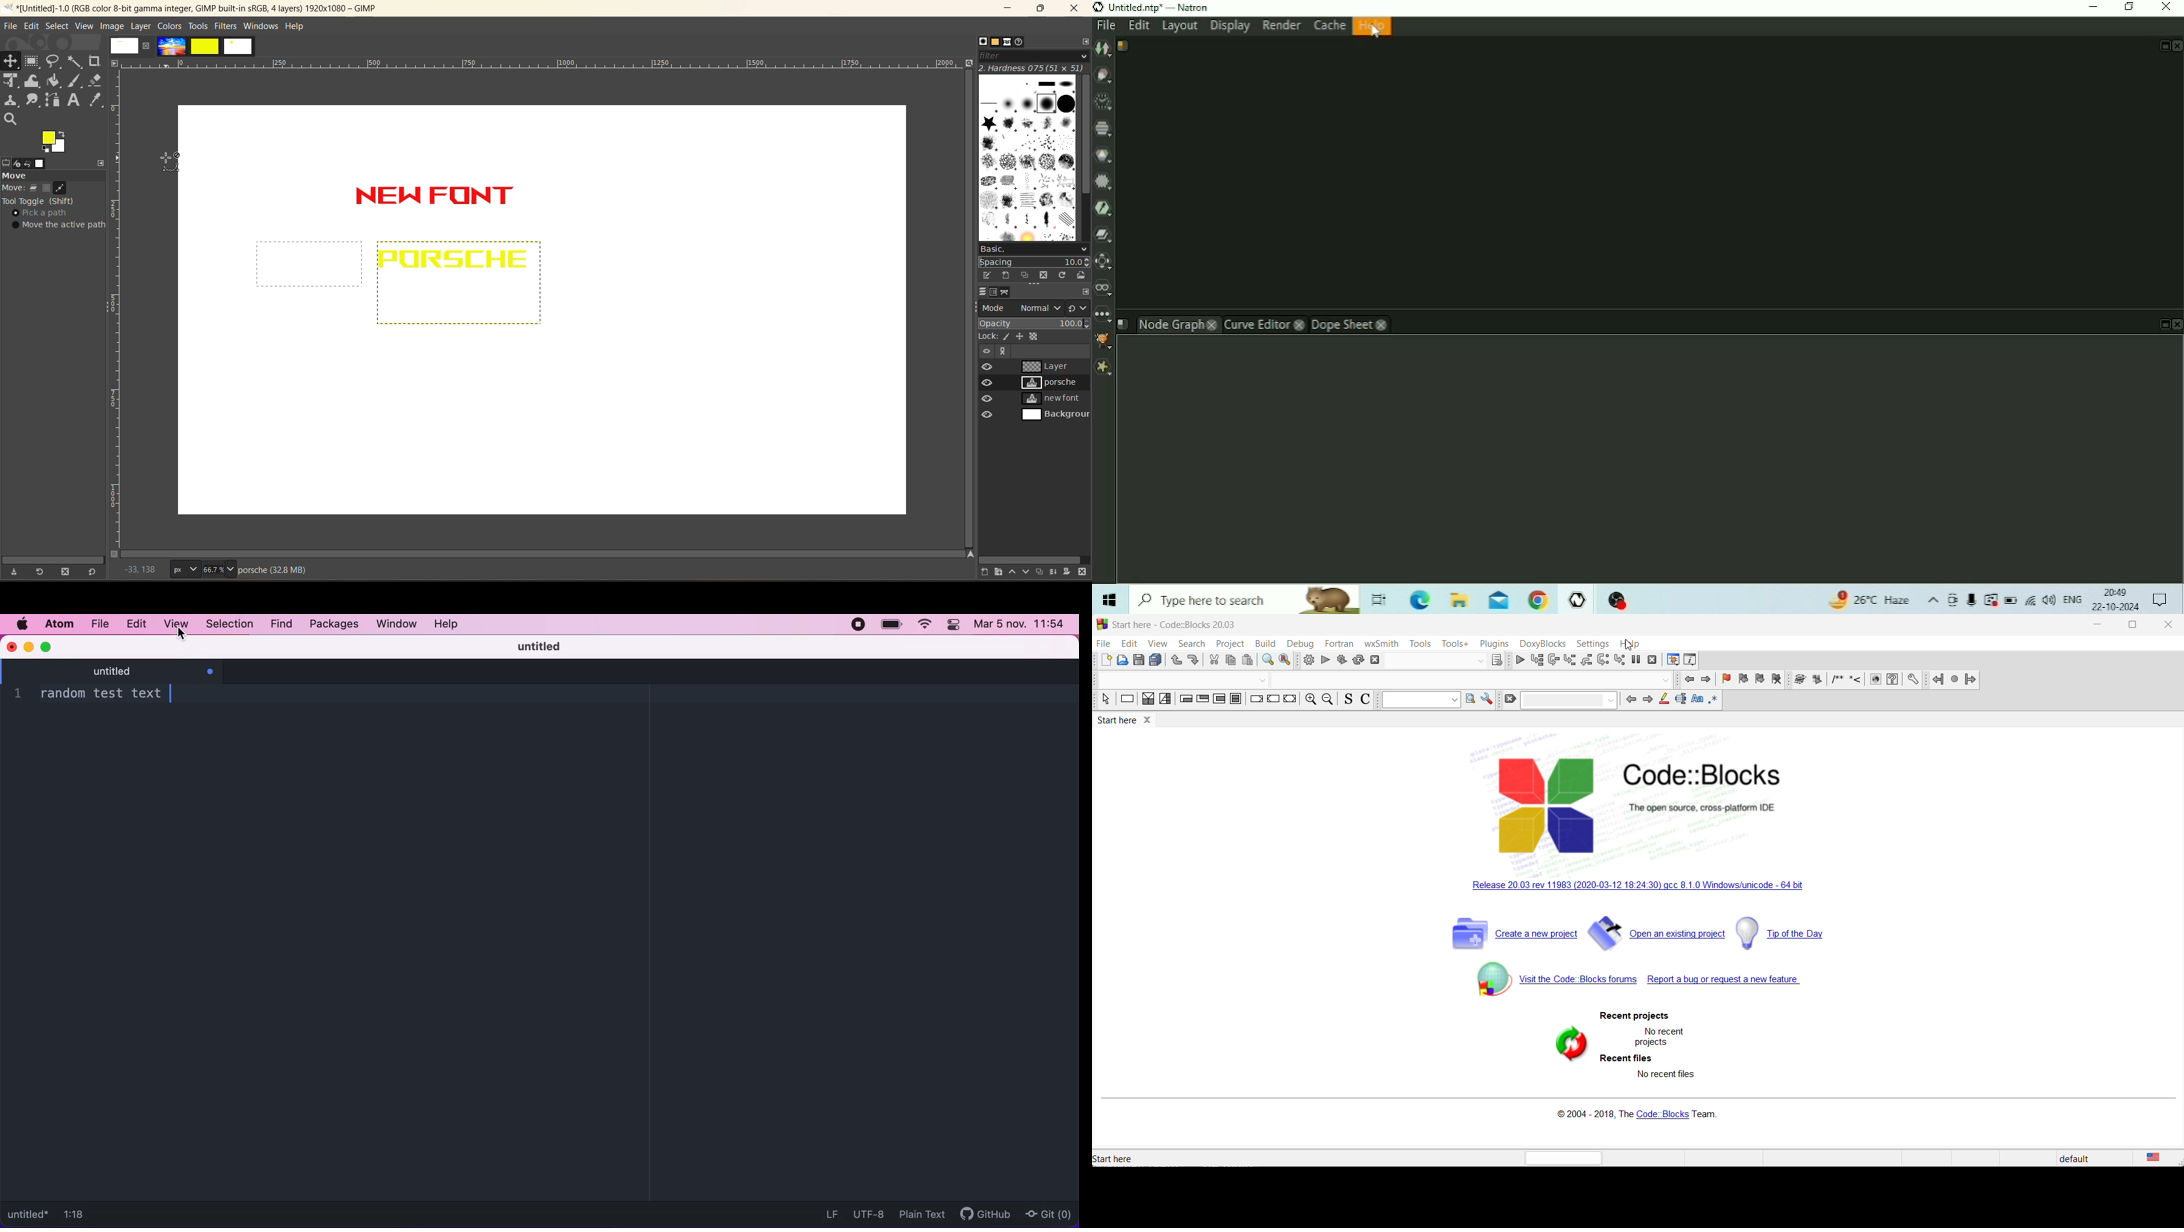 The height and width of the screenshot is (1232, 2184). Describe the element at coordinates (924, 626) in the screenshot. I see `wifi` at that location.